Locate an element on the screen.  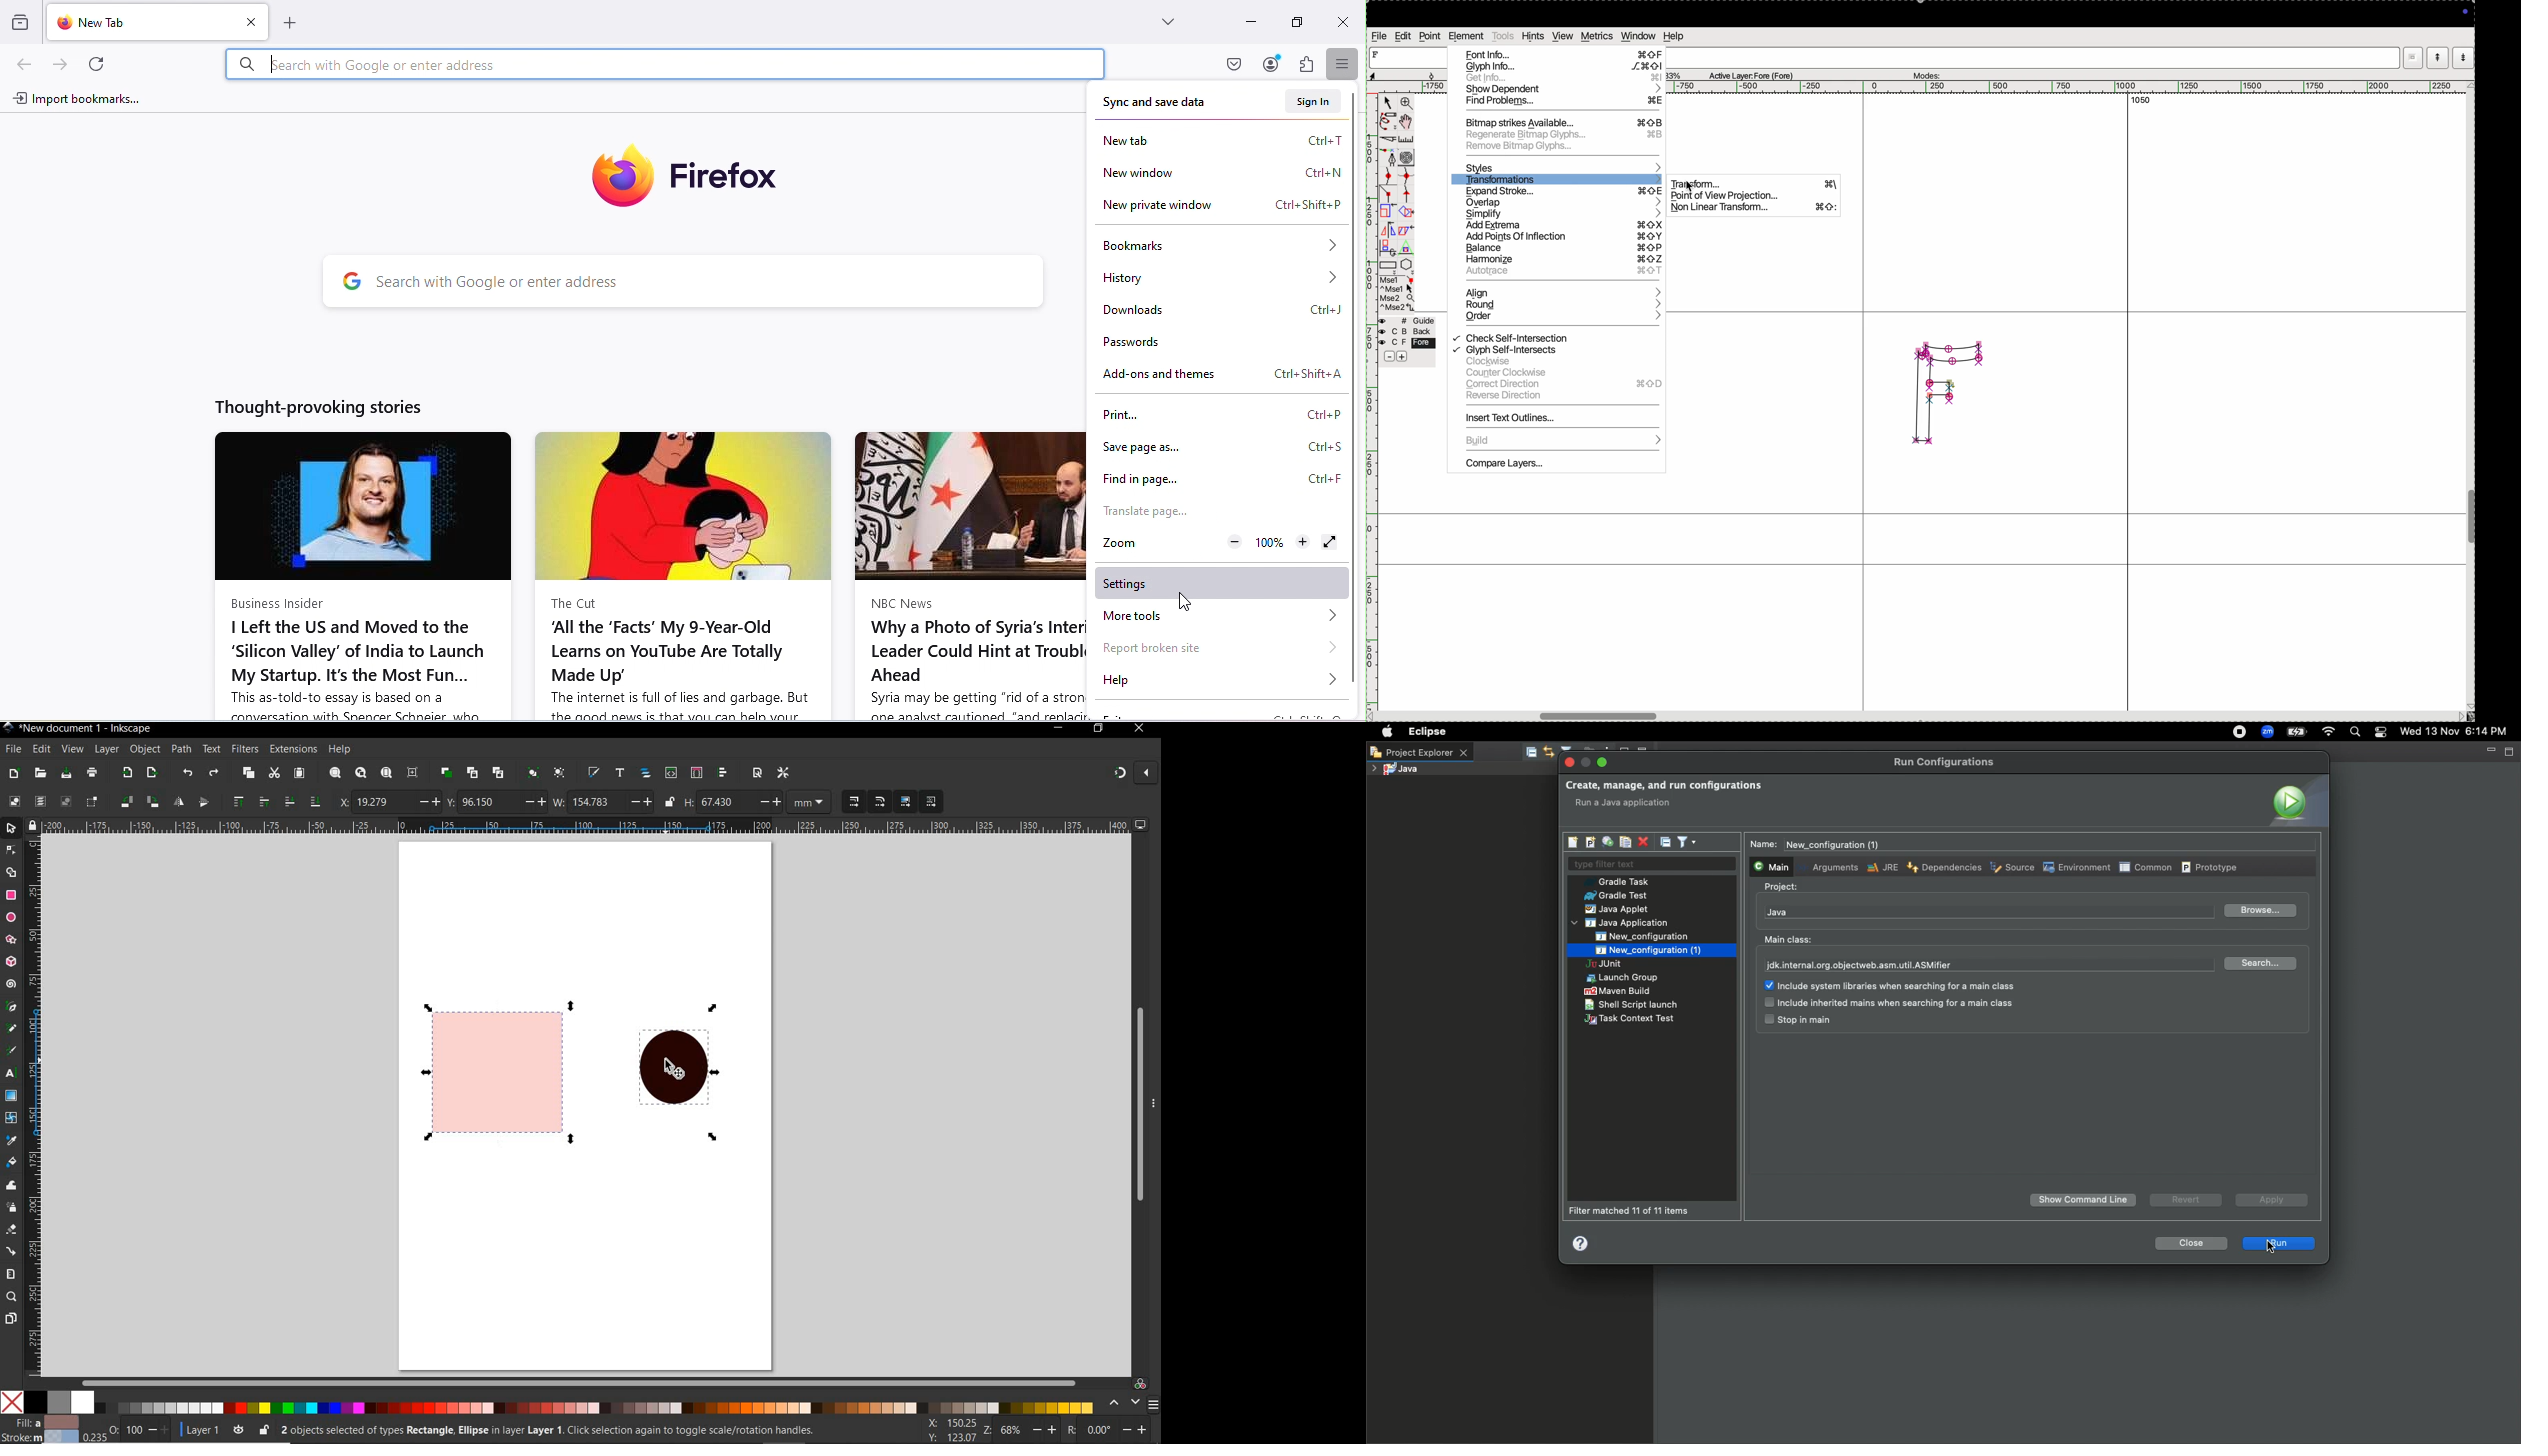
Run configurations is located at coordinates (1947, 762).